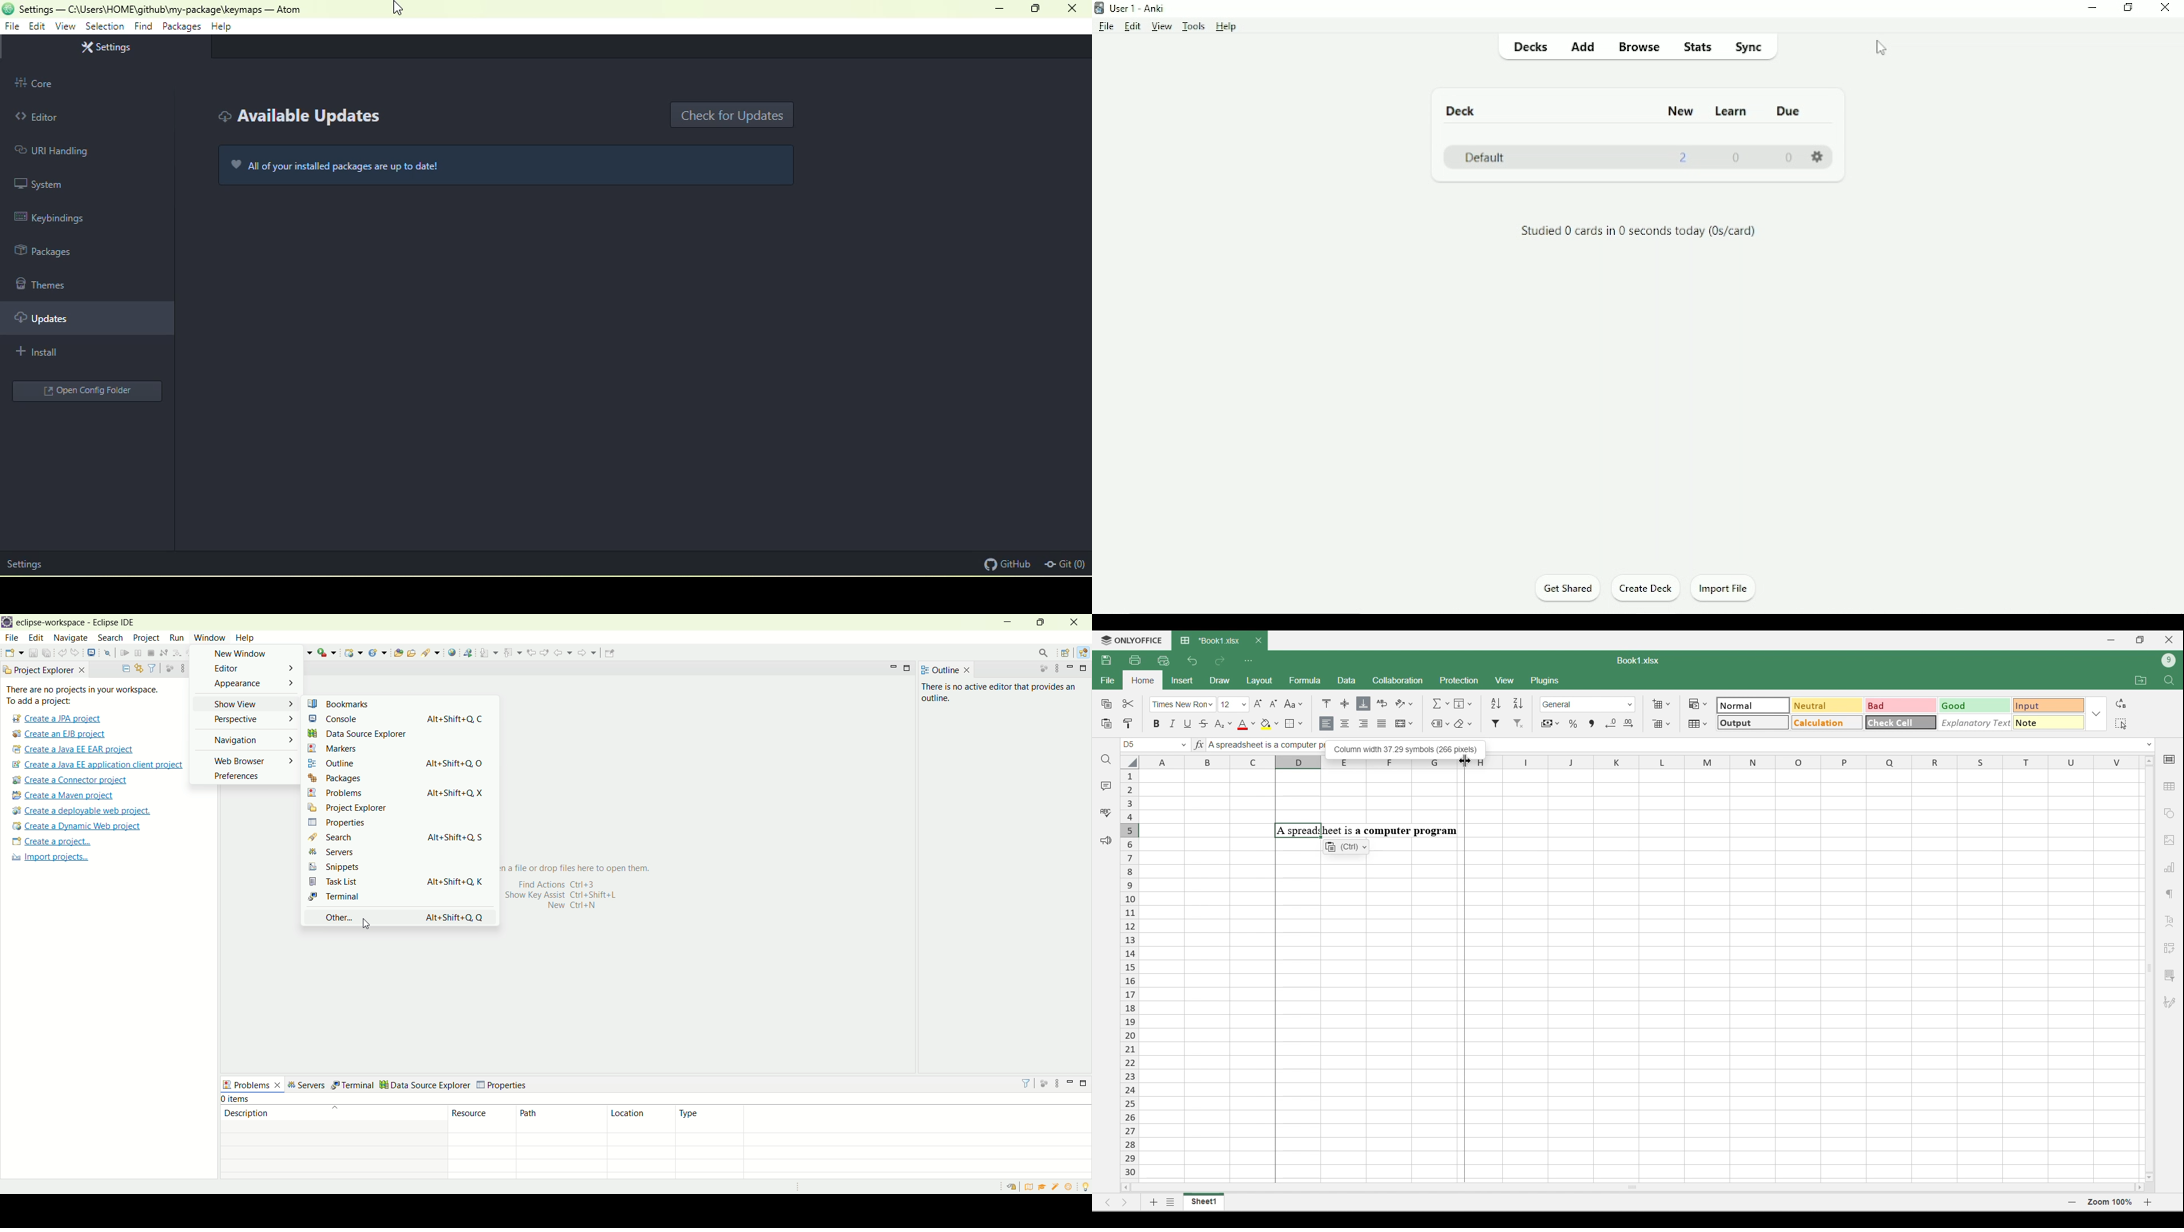 Image resolution: width=2184 pixels, height=1232 pixels. What do you see at coordinates (57, 861) in the screenshot?
I see `import projects` at bounding box center [57, 861].